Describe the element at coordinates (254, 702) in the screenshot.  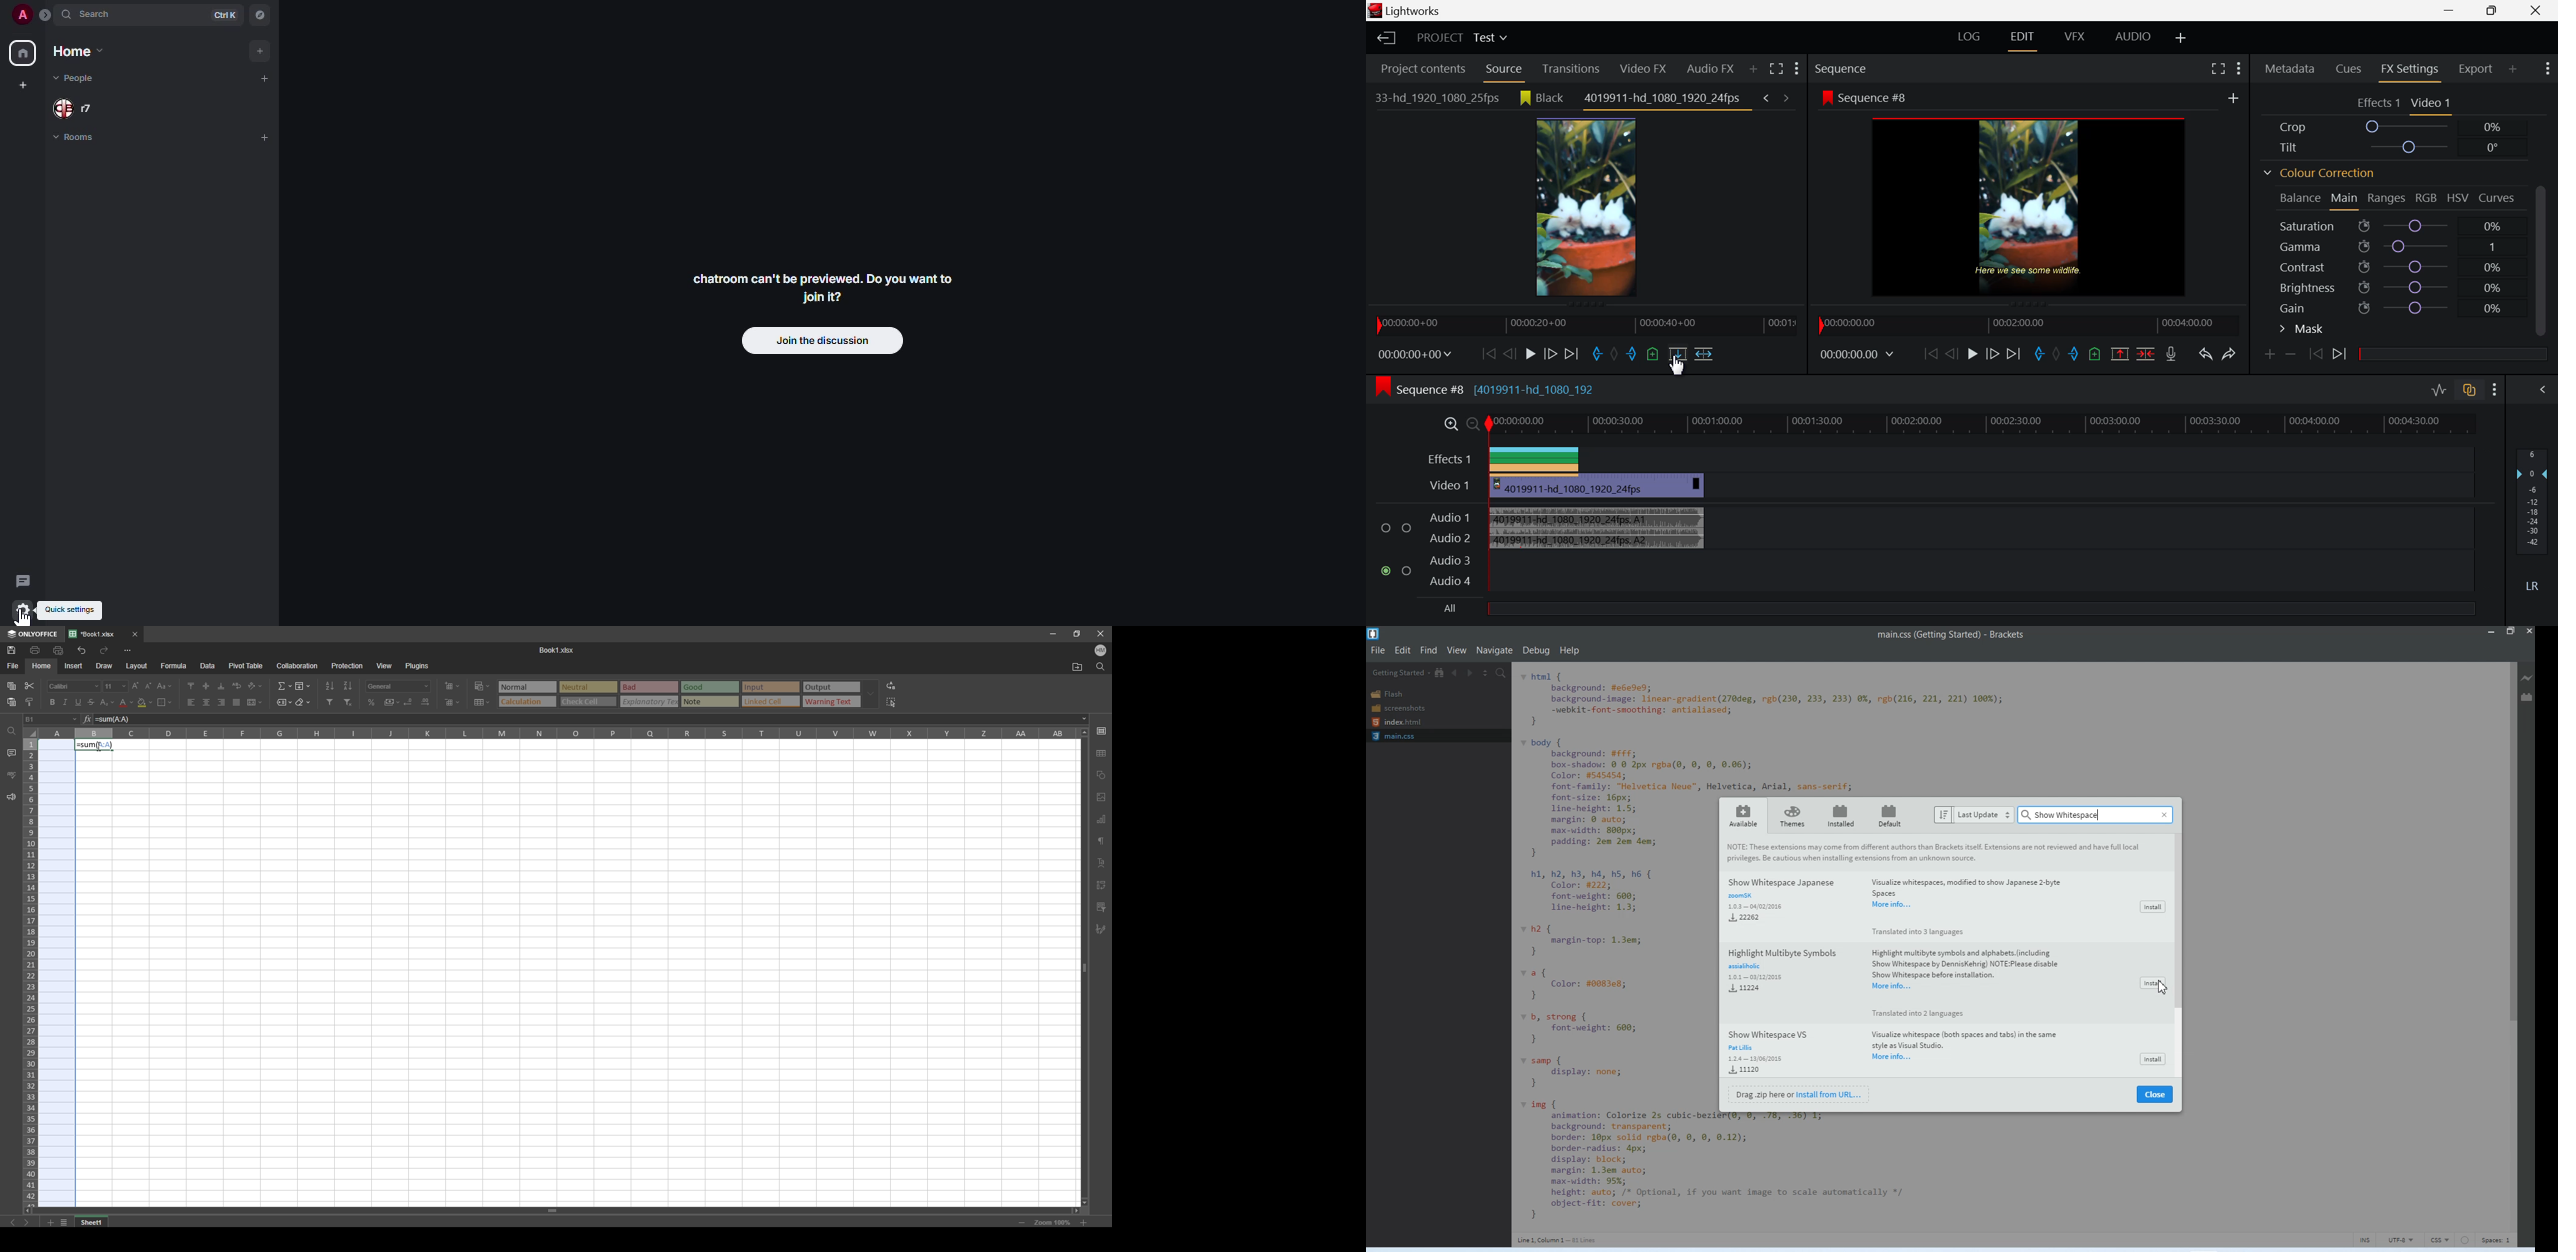
I see `merge and center` at that location.